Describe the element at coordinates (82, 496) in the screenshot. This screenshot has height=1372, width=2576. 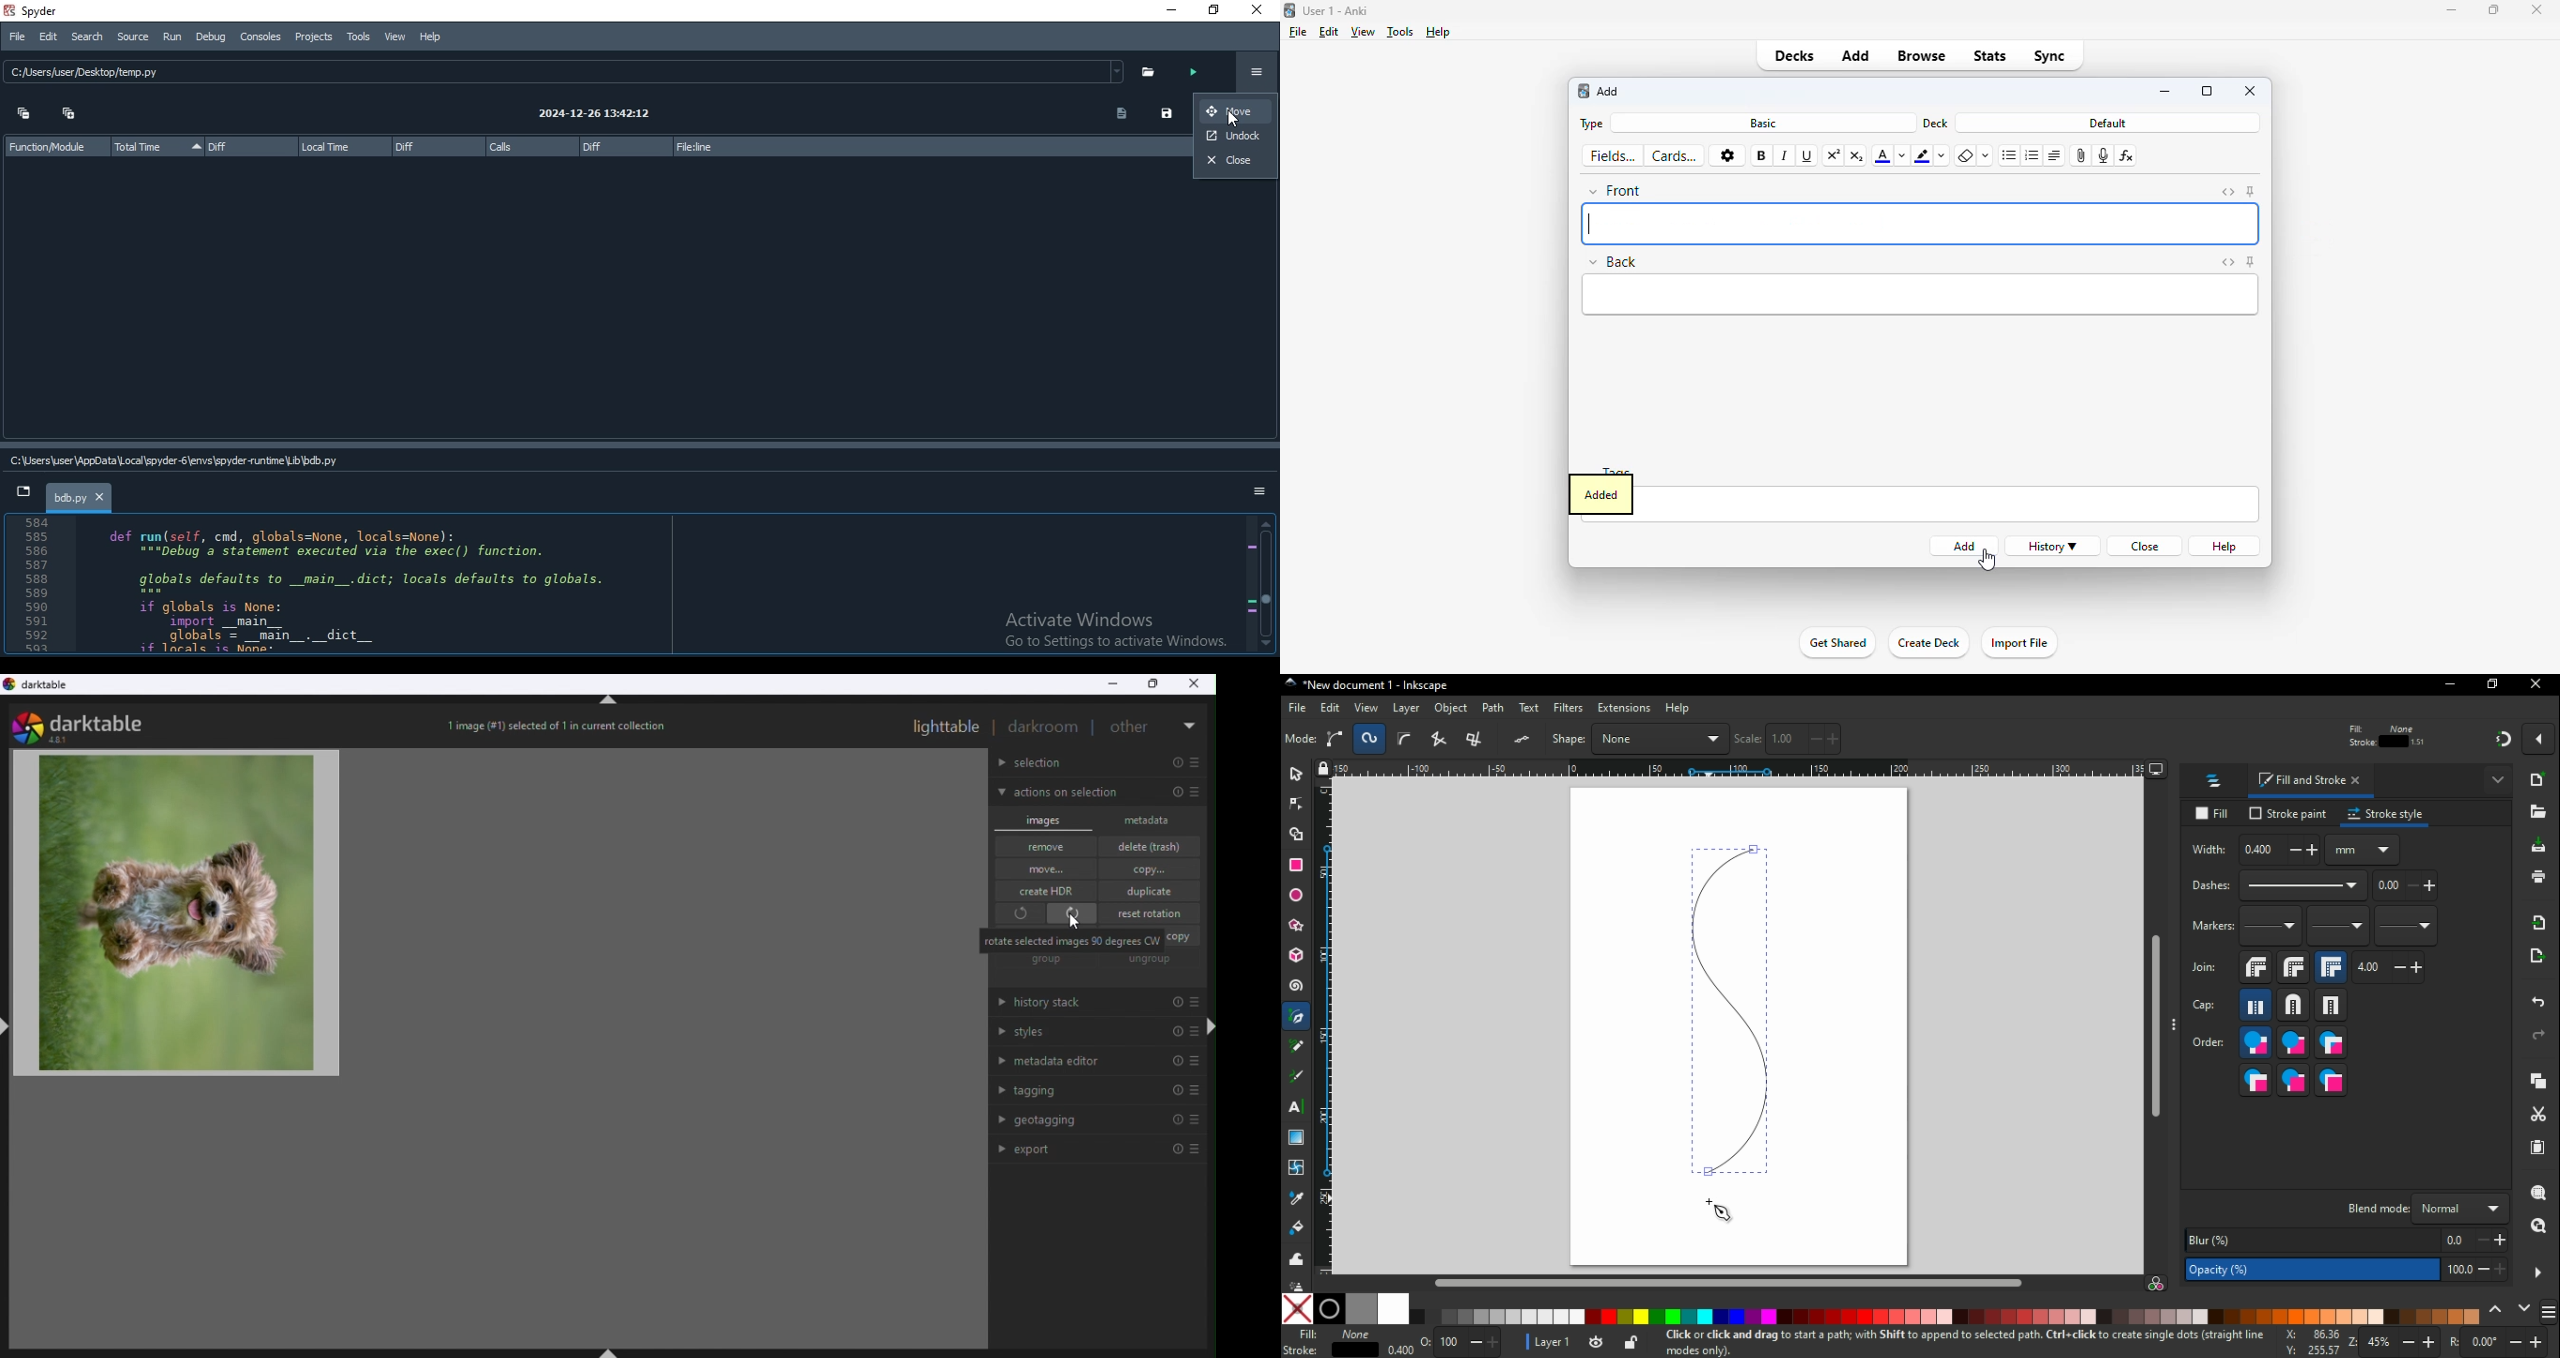
I see `tab title` at that location.